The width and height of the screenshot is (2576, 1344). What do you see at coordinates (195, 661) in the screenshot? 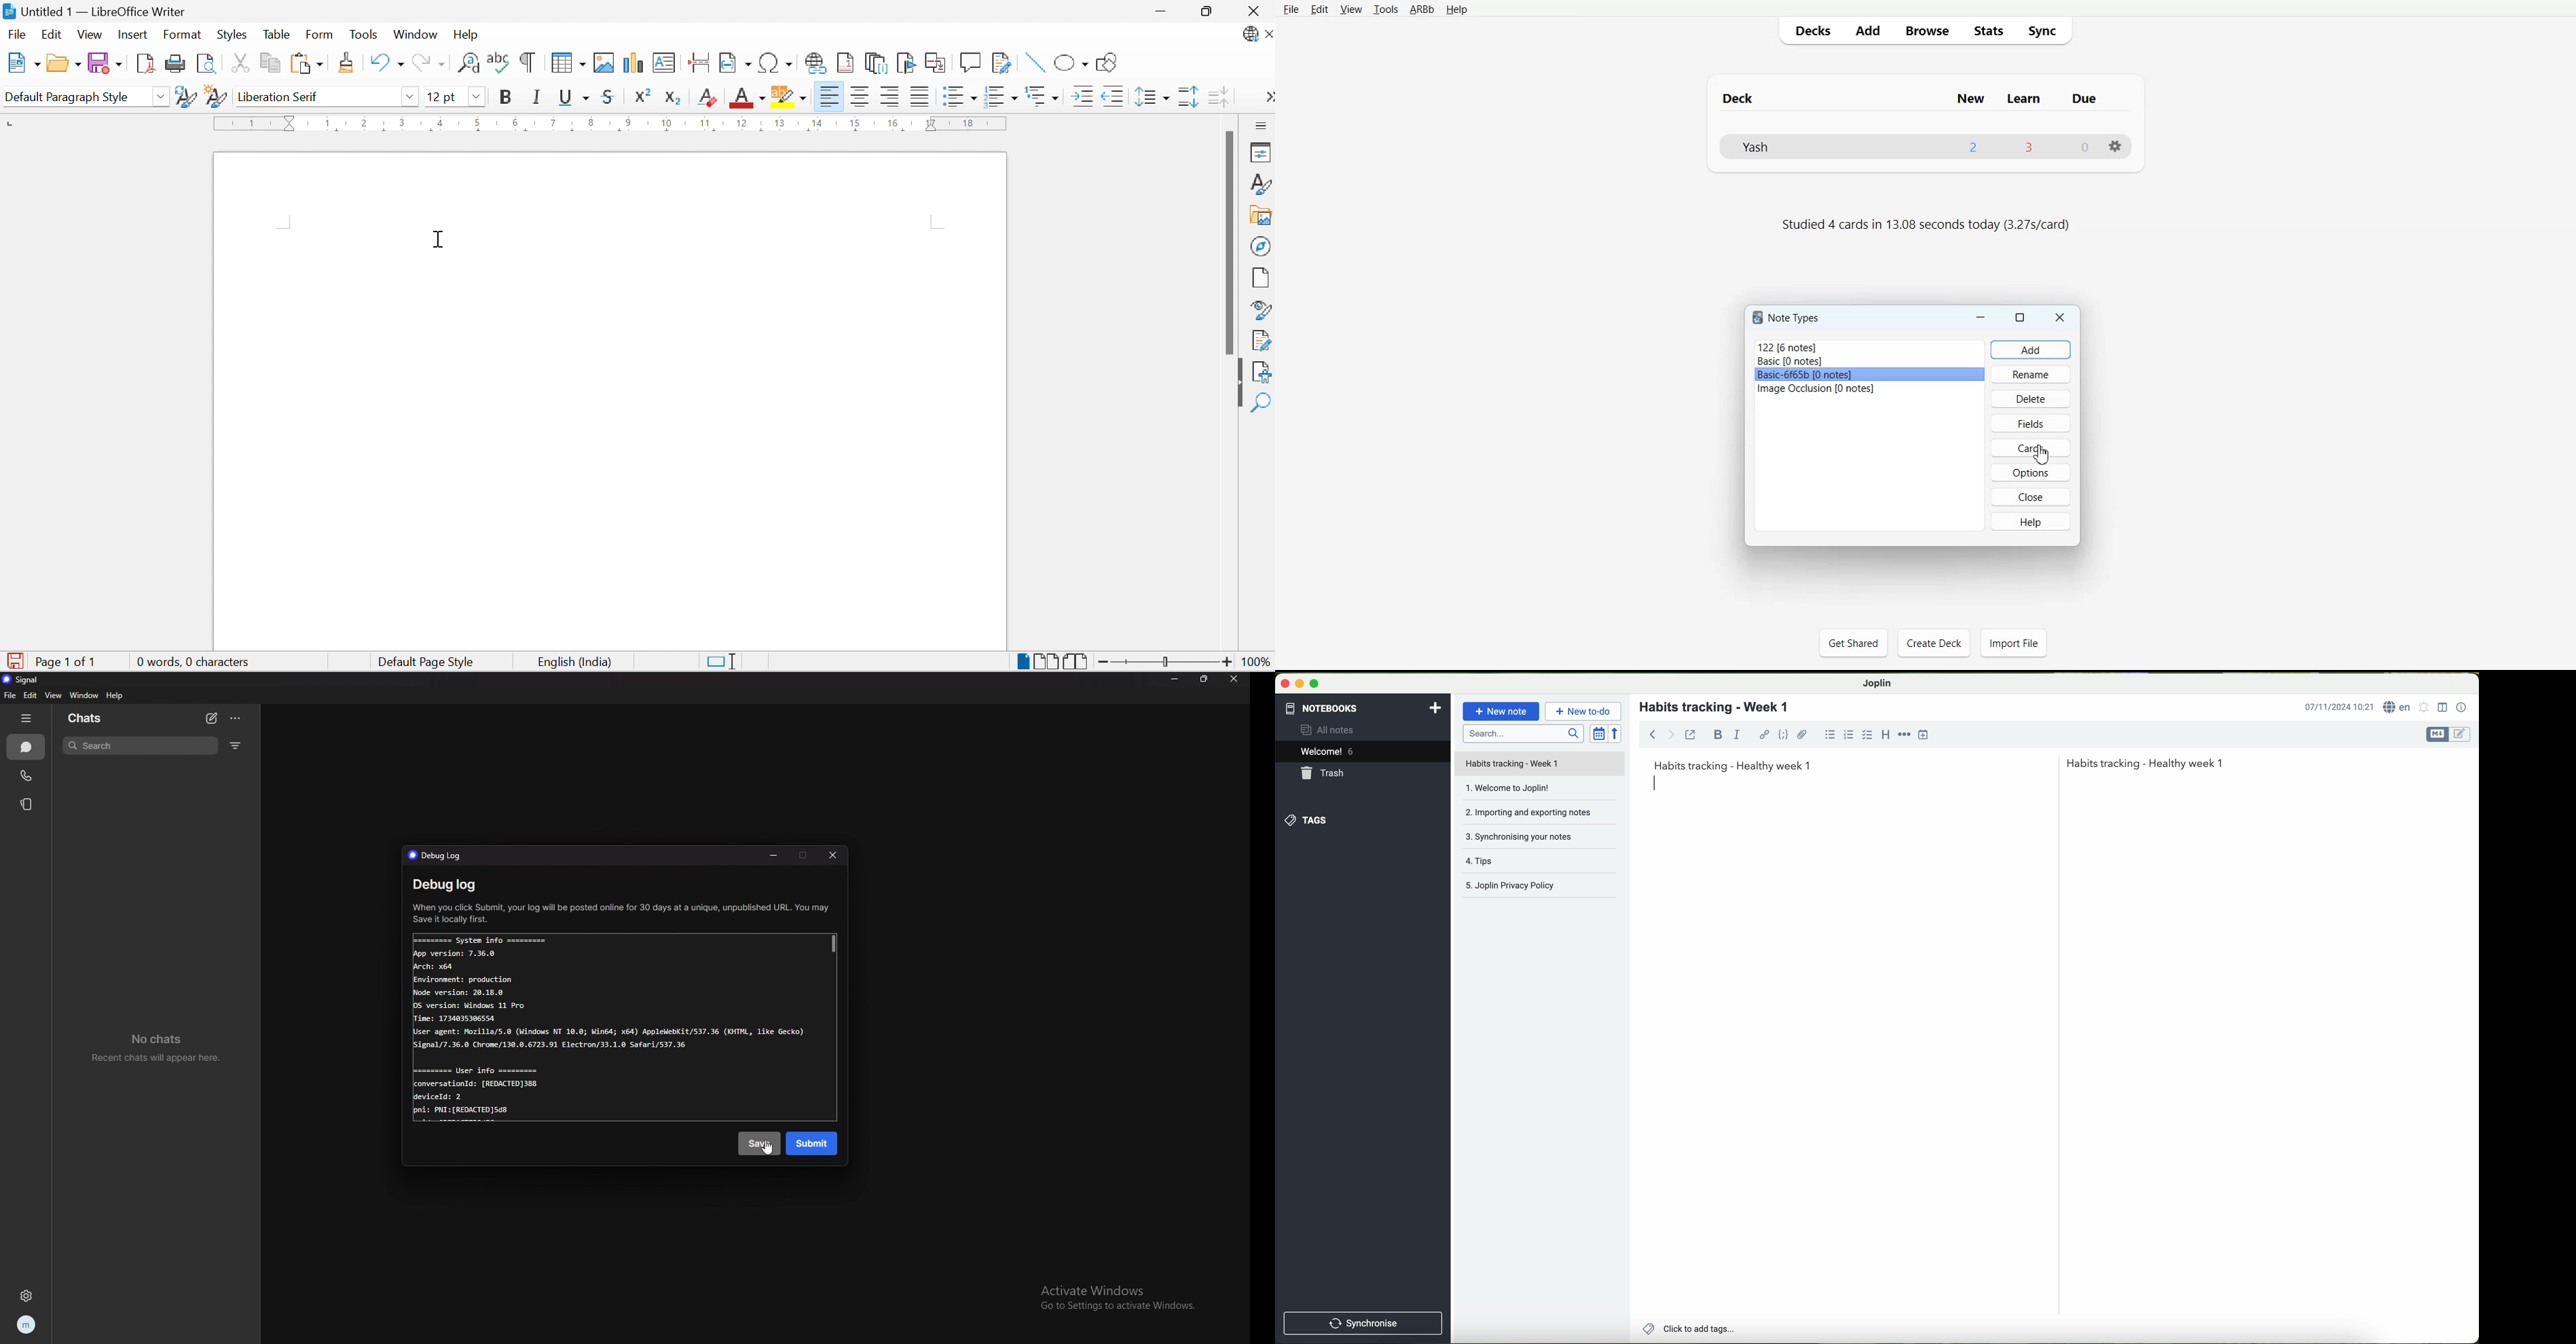
I see `0 words, 0 characters` at bounding box center [195, 661].